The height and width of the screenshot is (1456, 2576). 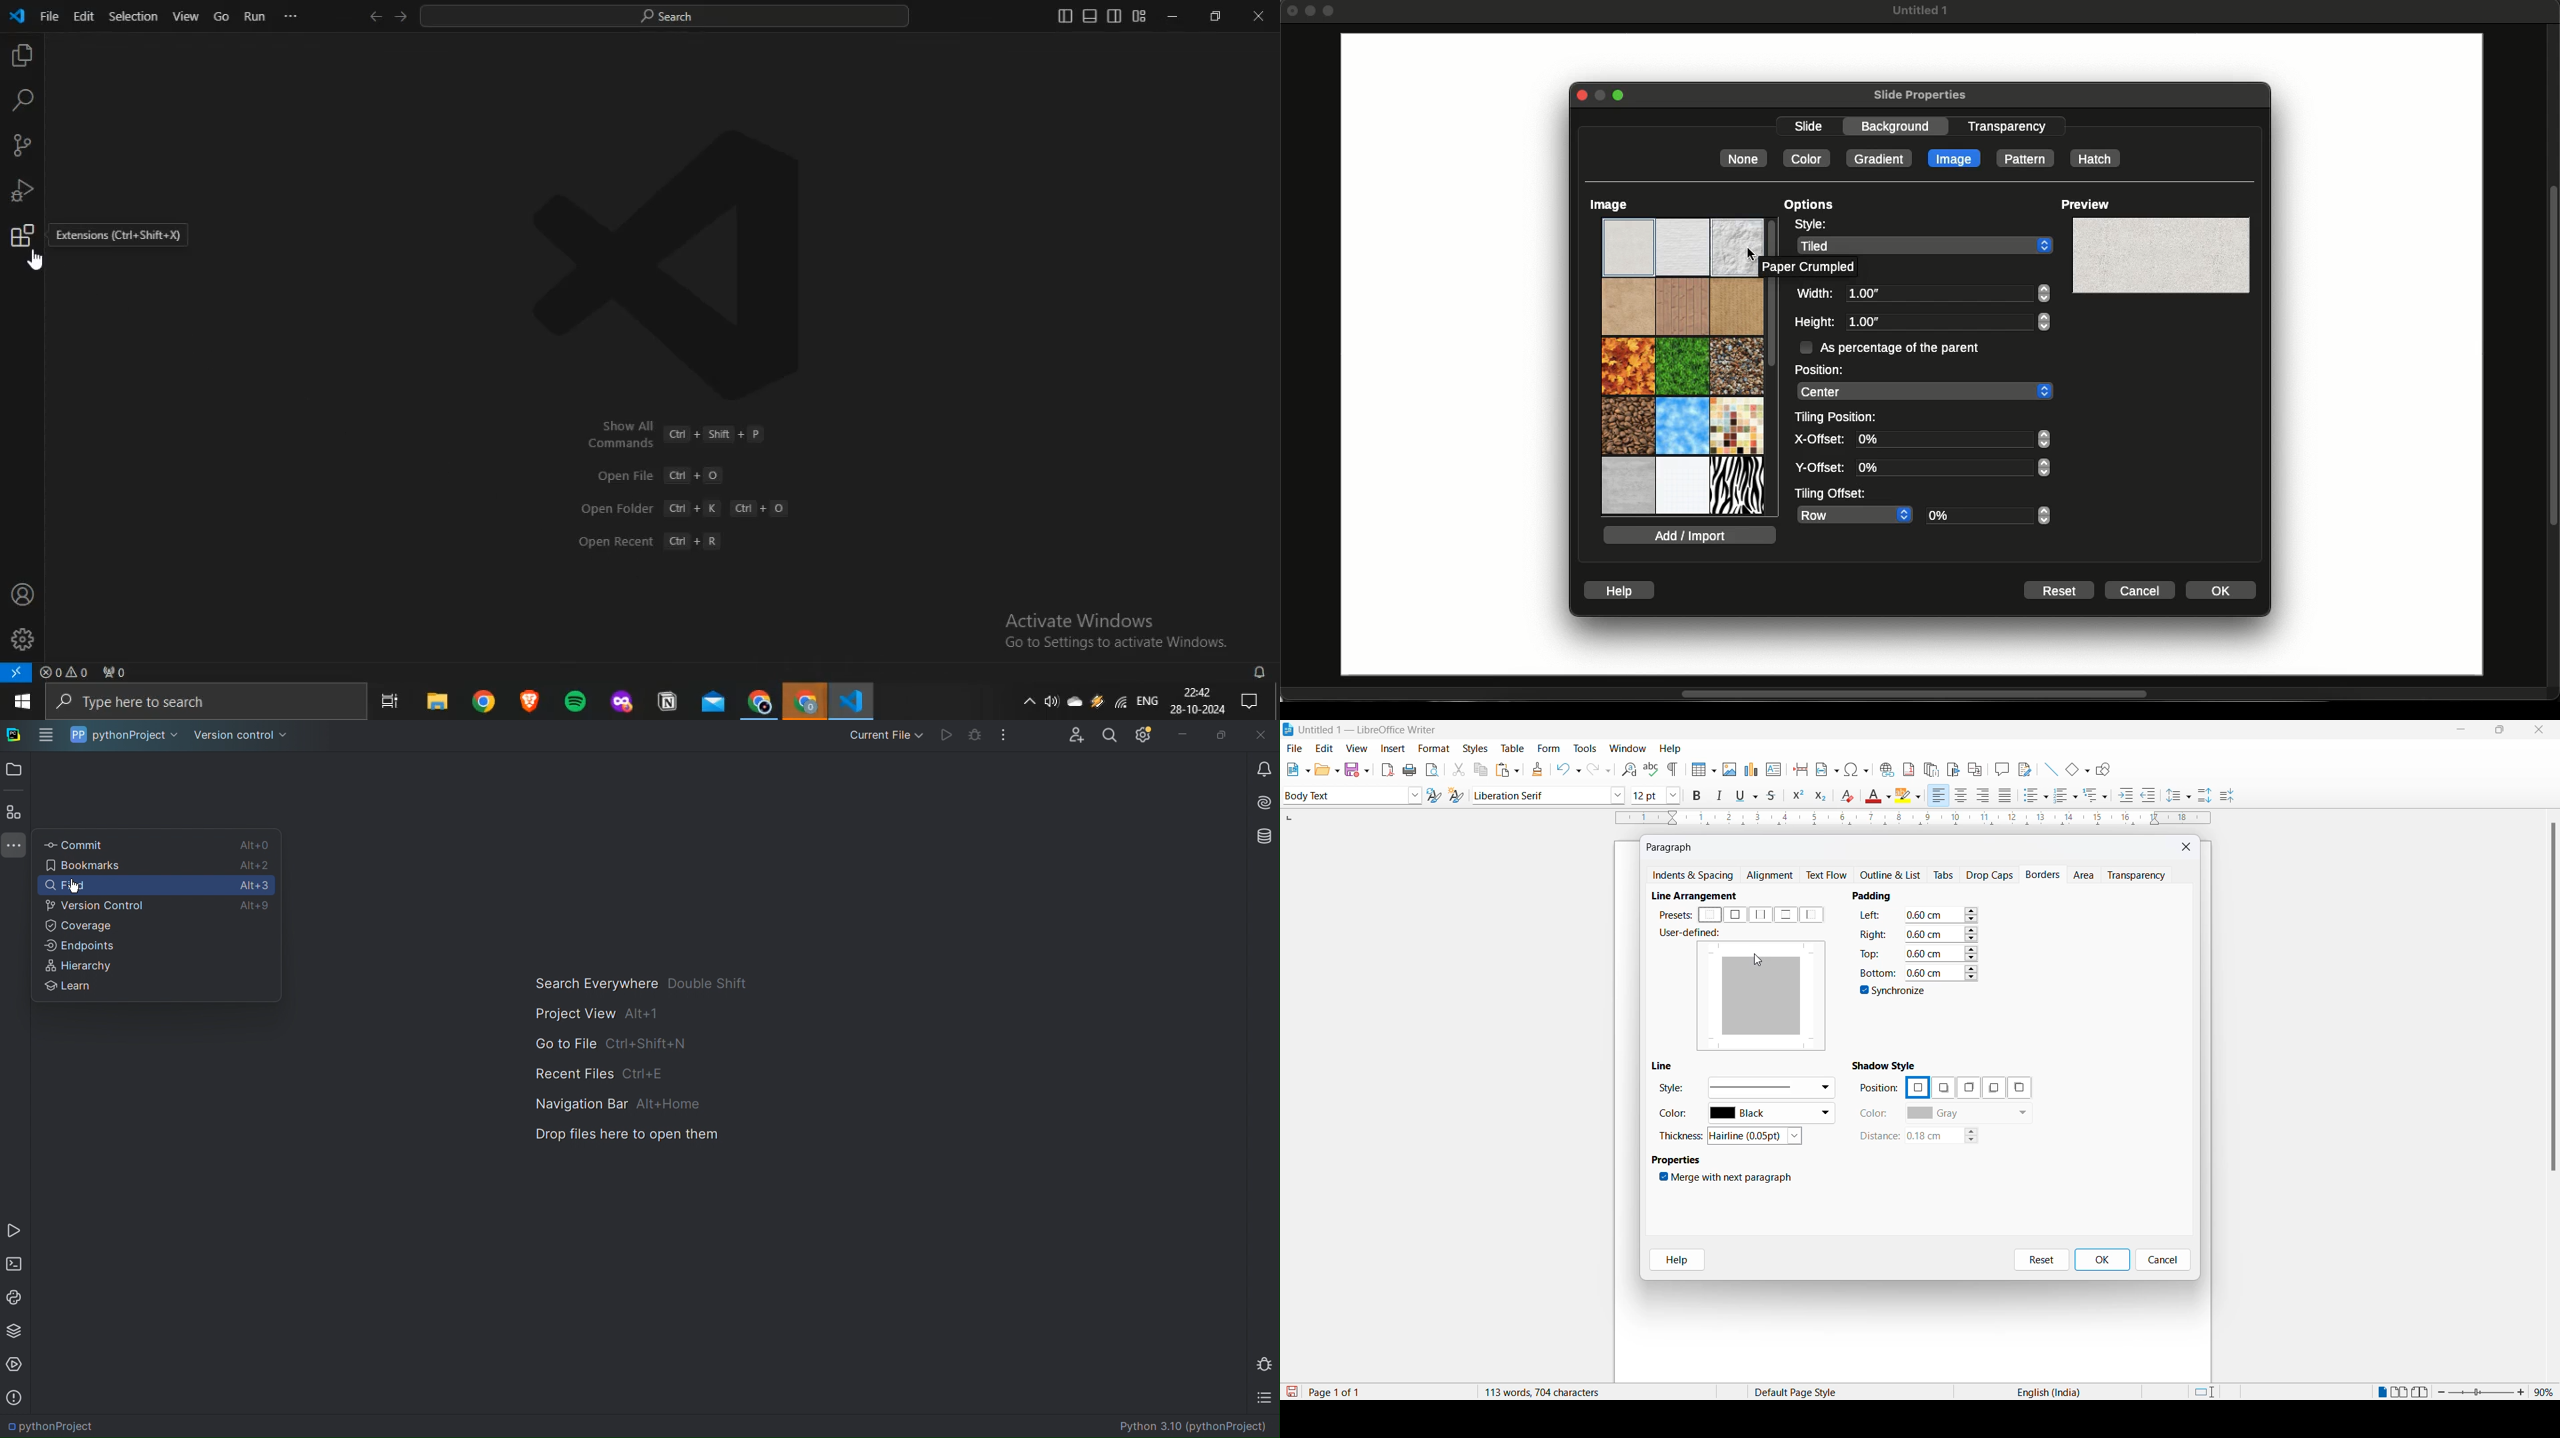 I want to click on help, so click(x=1673, y=1260).